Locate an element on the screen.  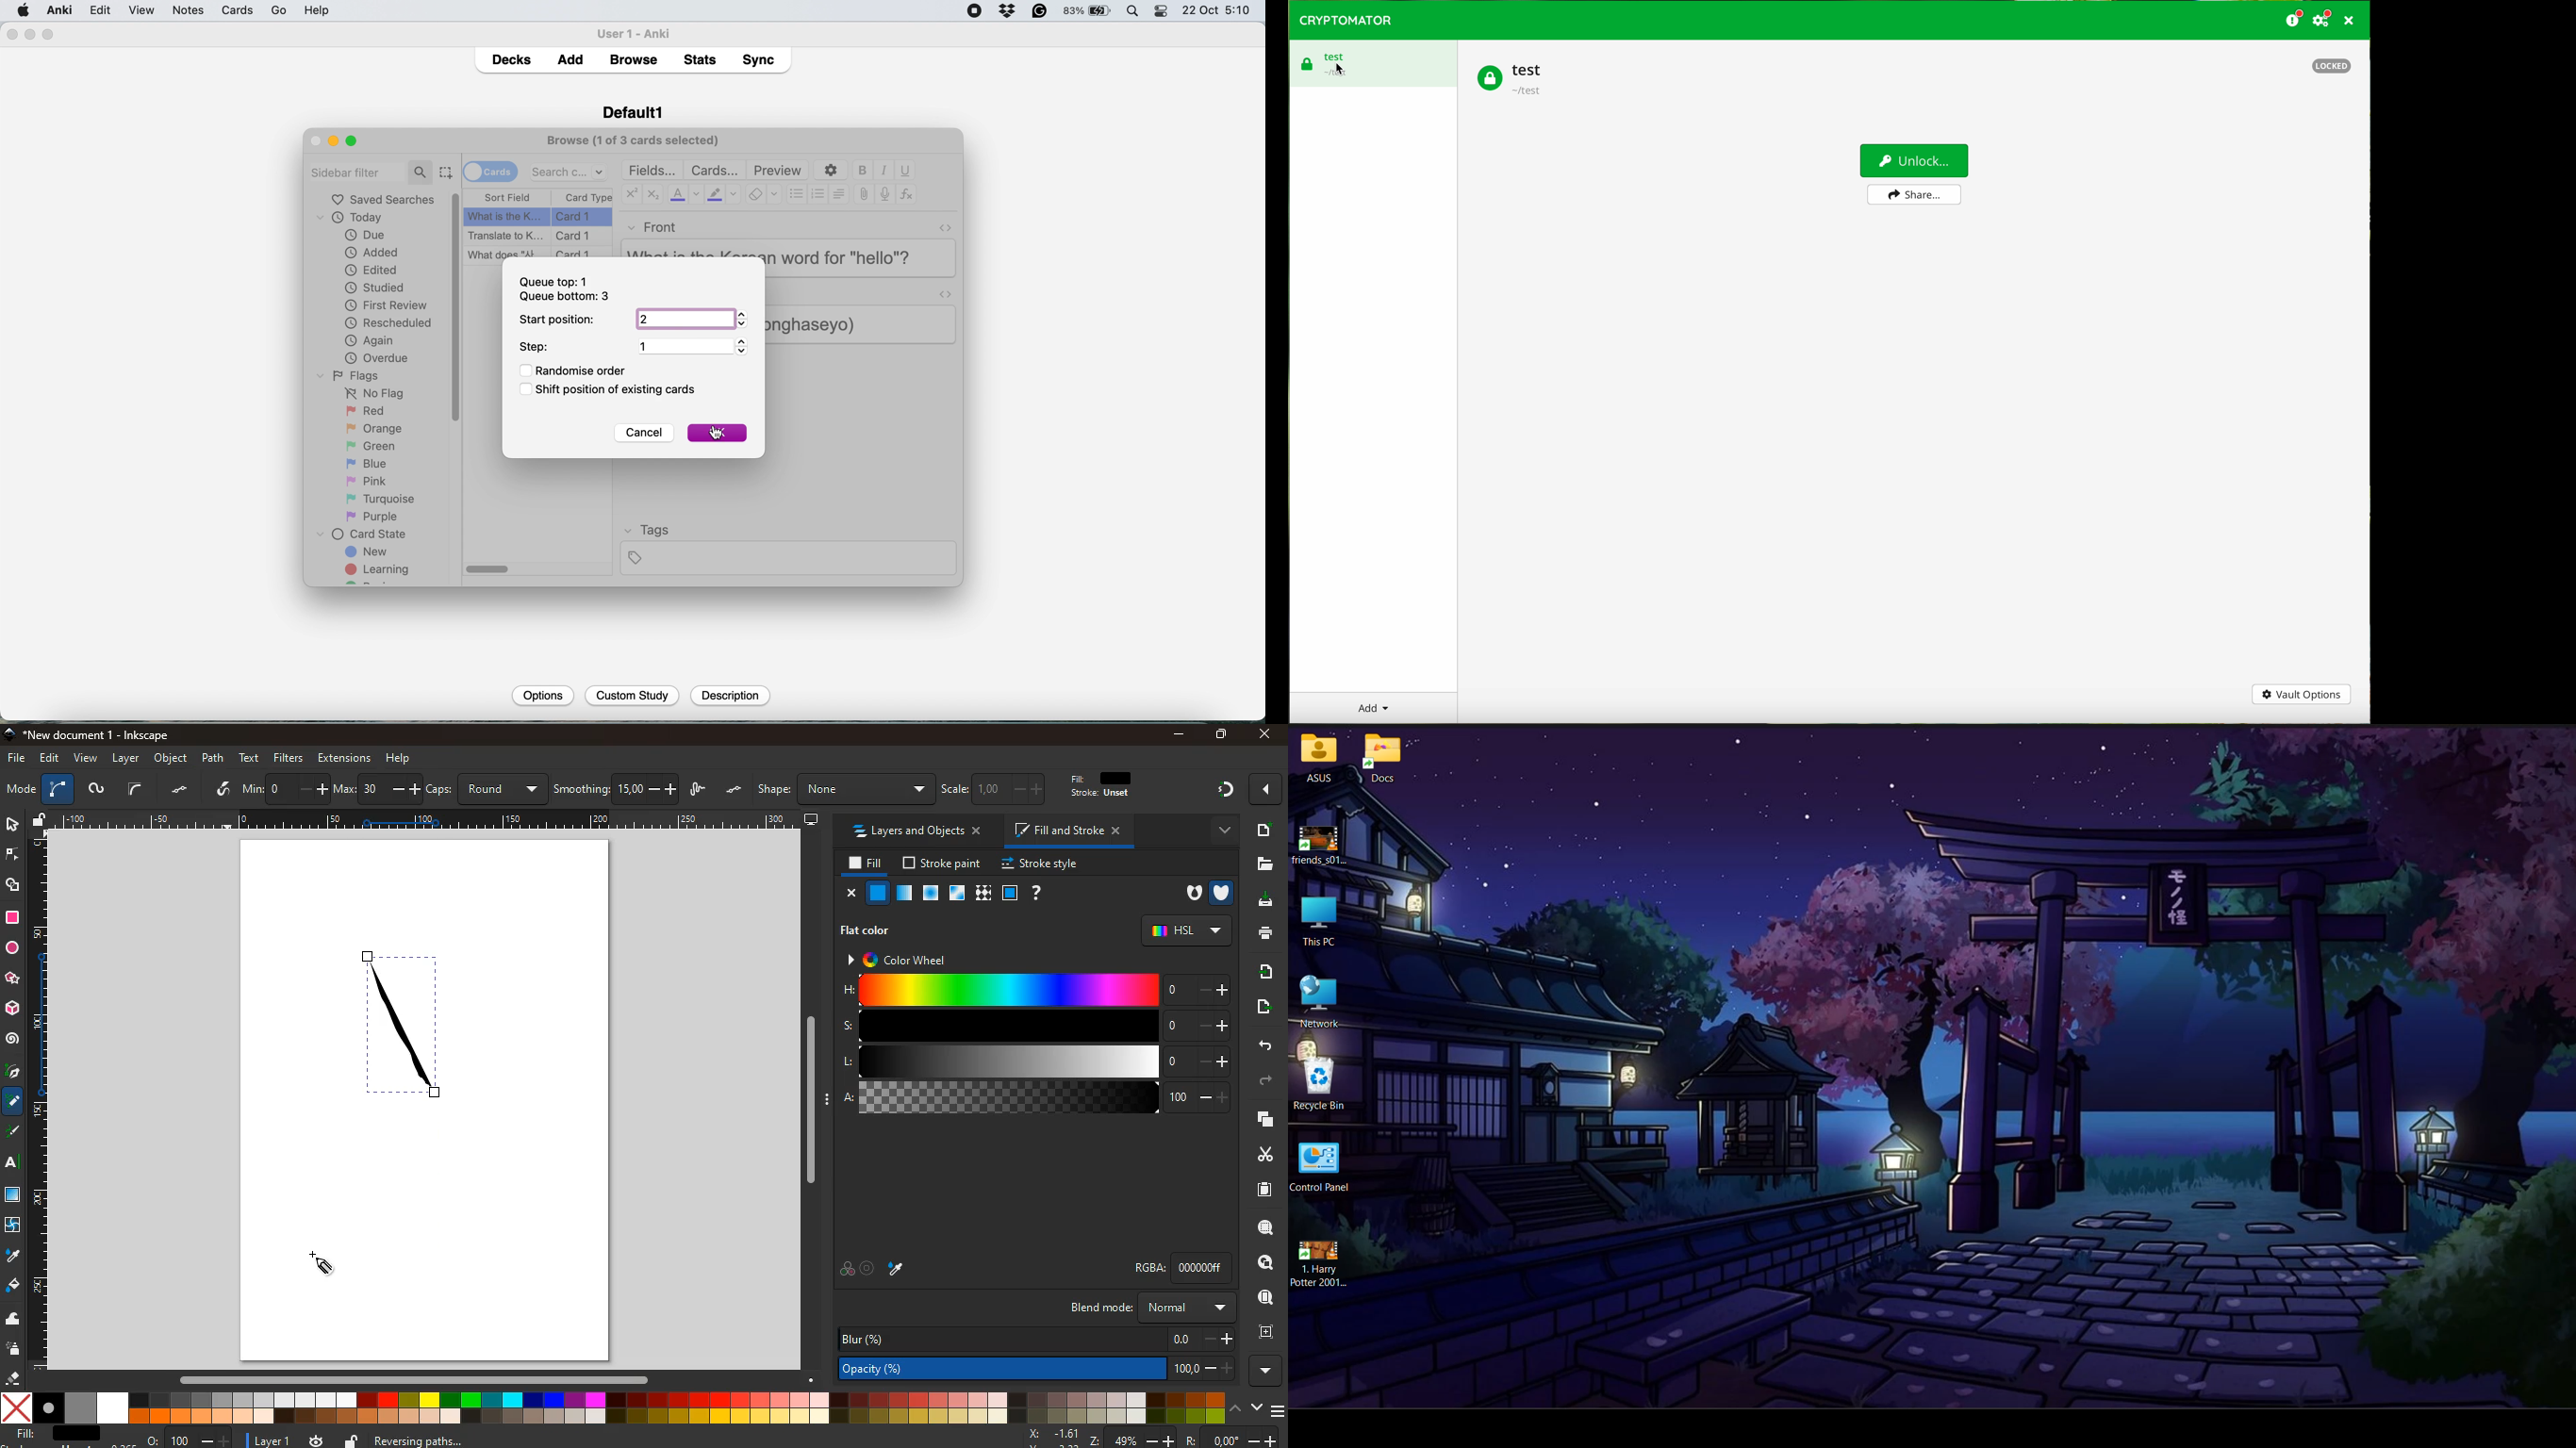
menu is located at coordinates (1280, 1411).